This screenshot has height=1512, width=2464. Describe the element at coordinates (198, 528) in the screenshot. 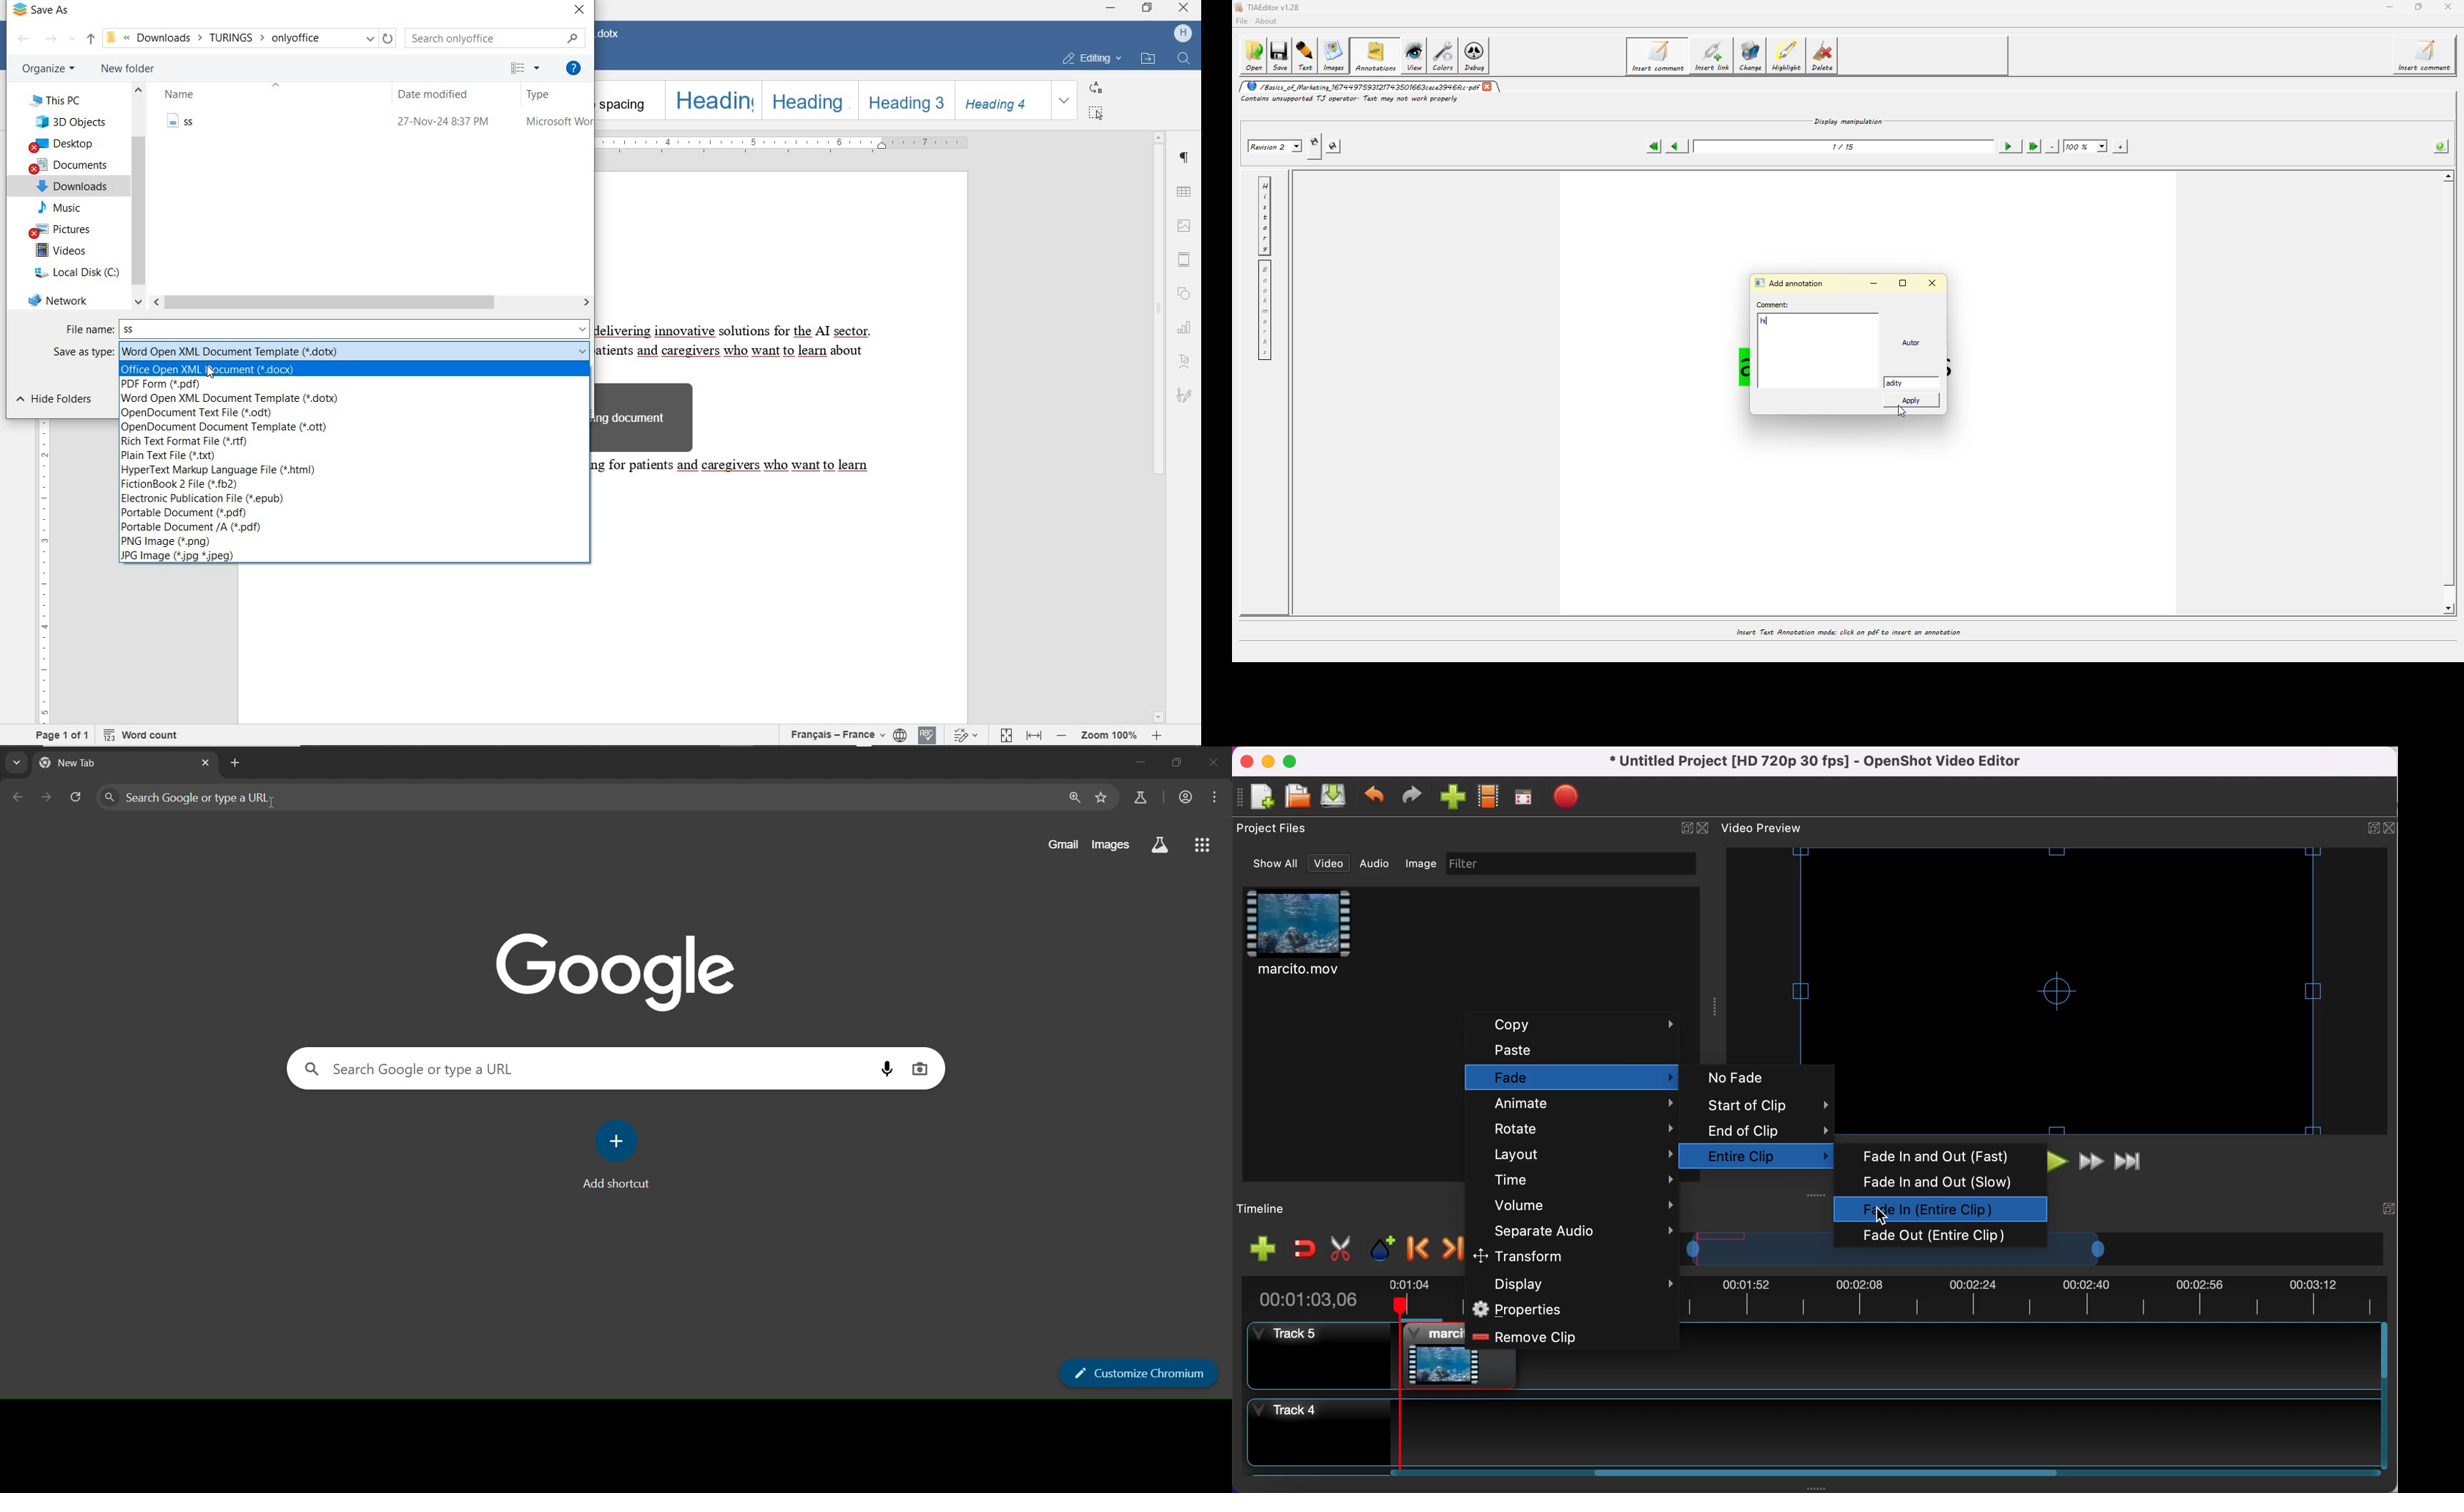

I see `pdf` at that location.